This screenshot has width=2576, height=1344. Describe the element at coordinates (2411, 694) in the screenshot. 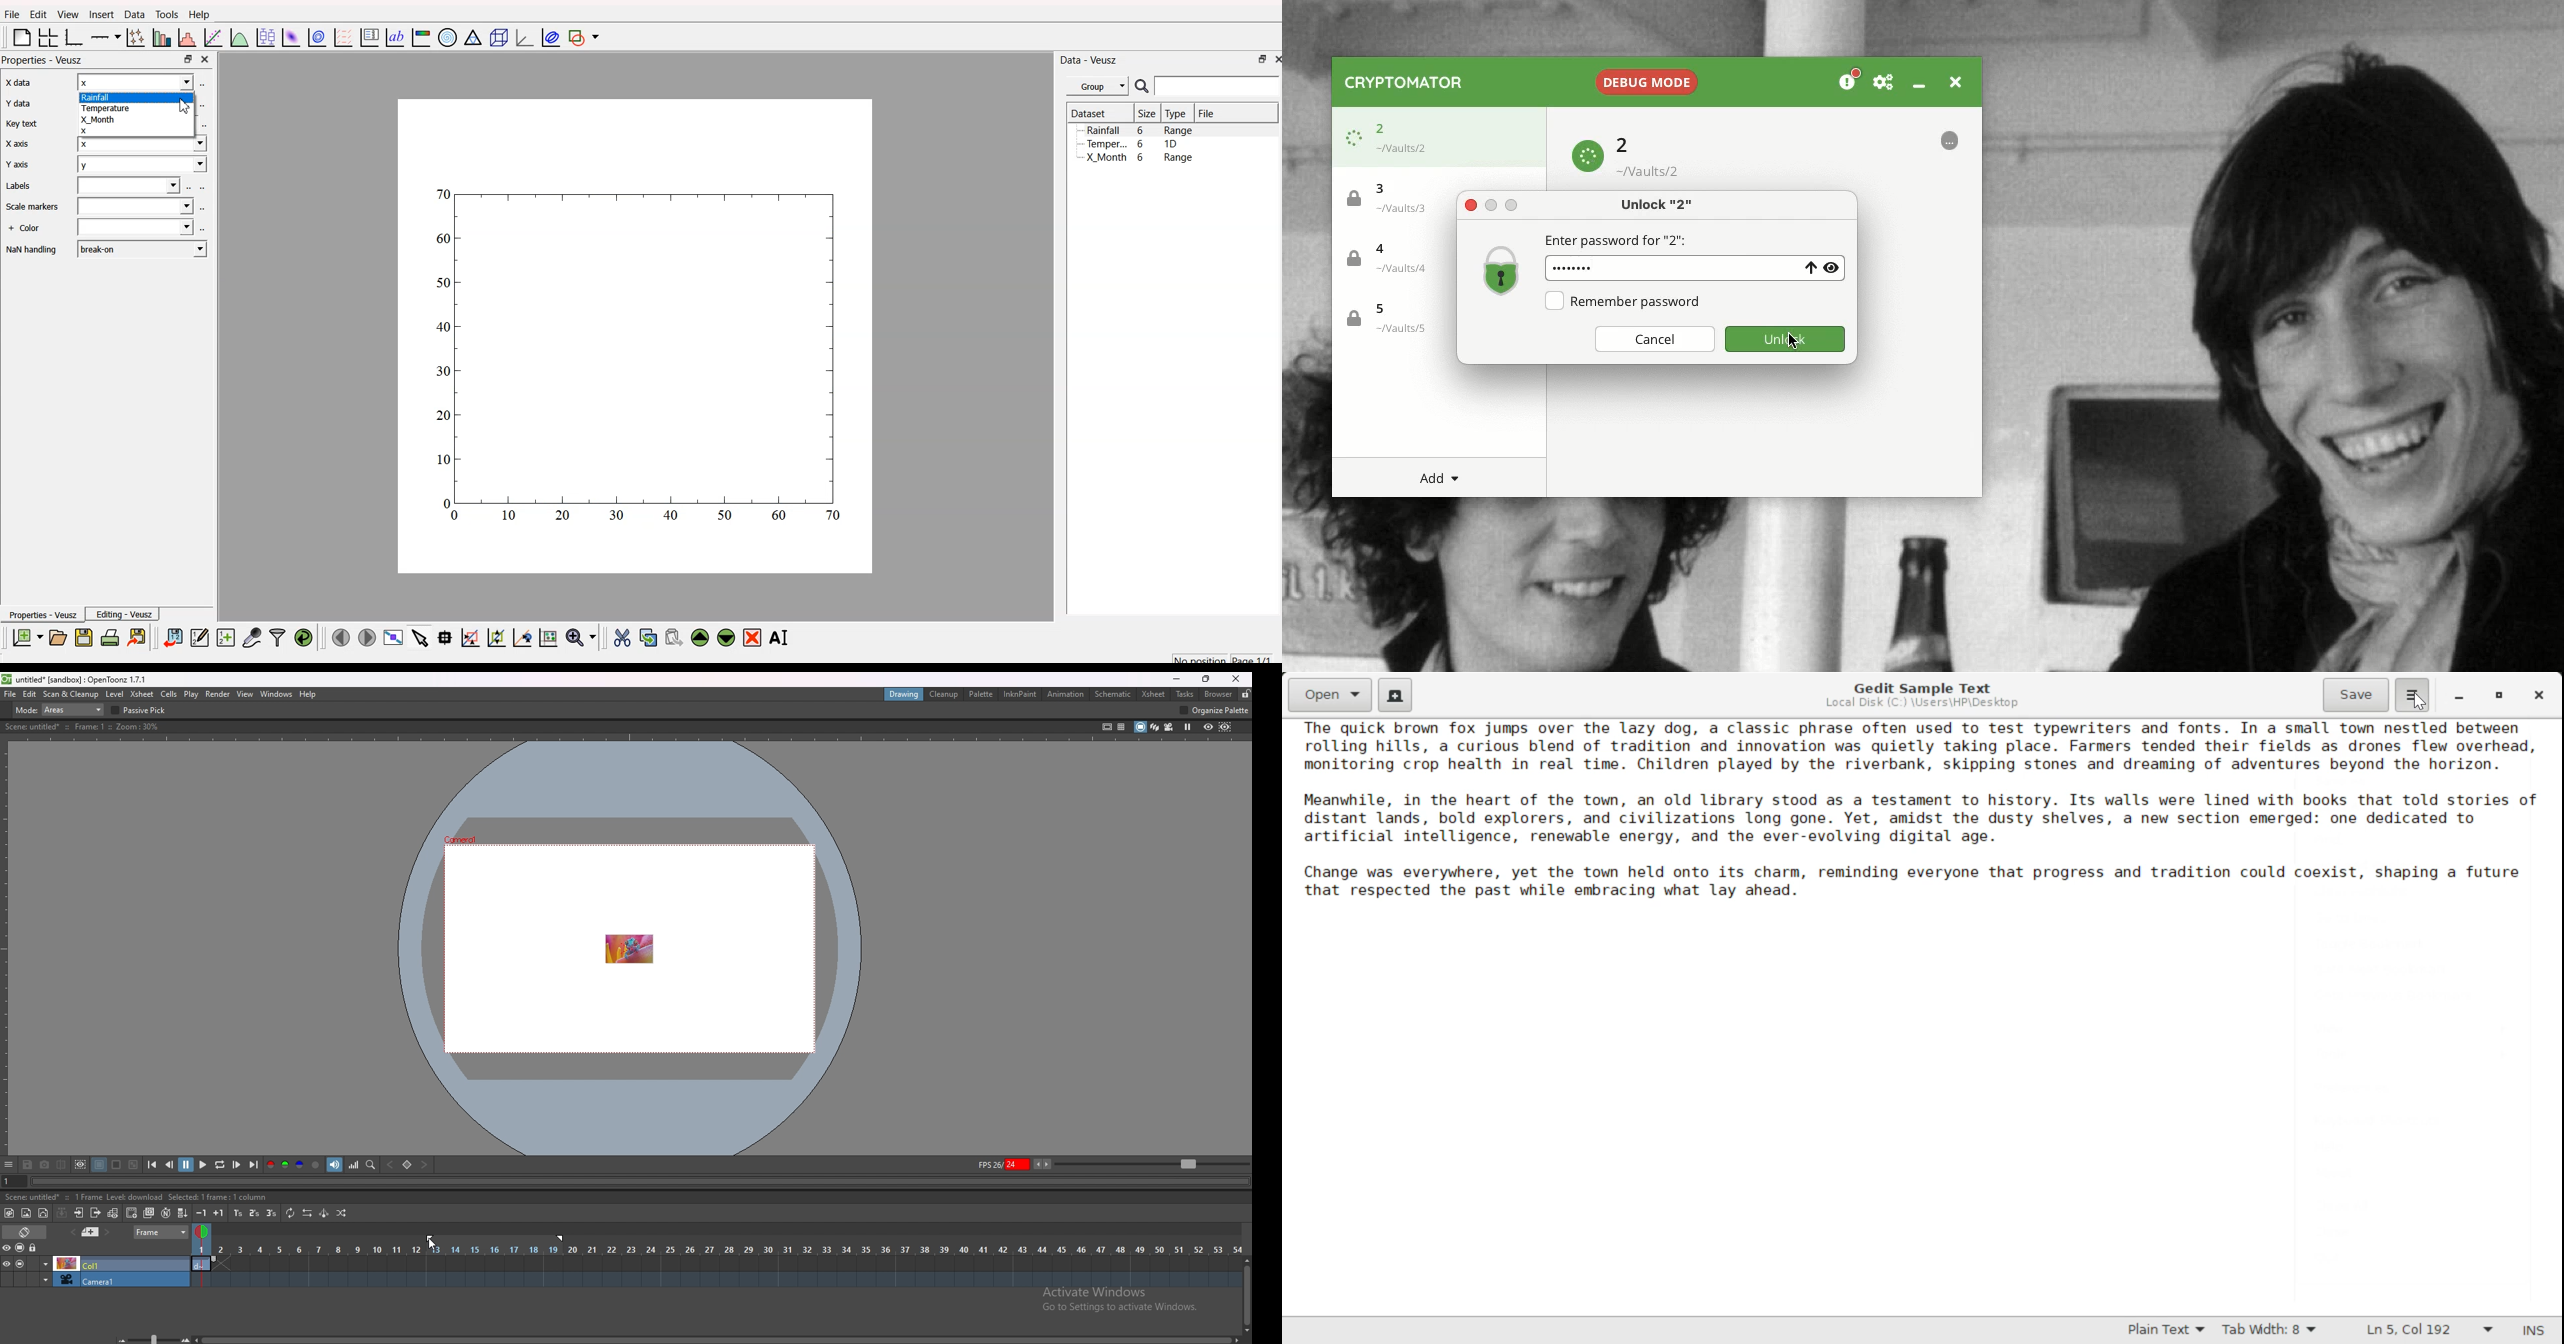

I see `Options Menu` at that location.